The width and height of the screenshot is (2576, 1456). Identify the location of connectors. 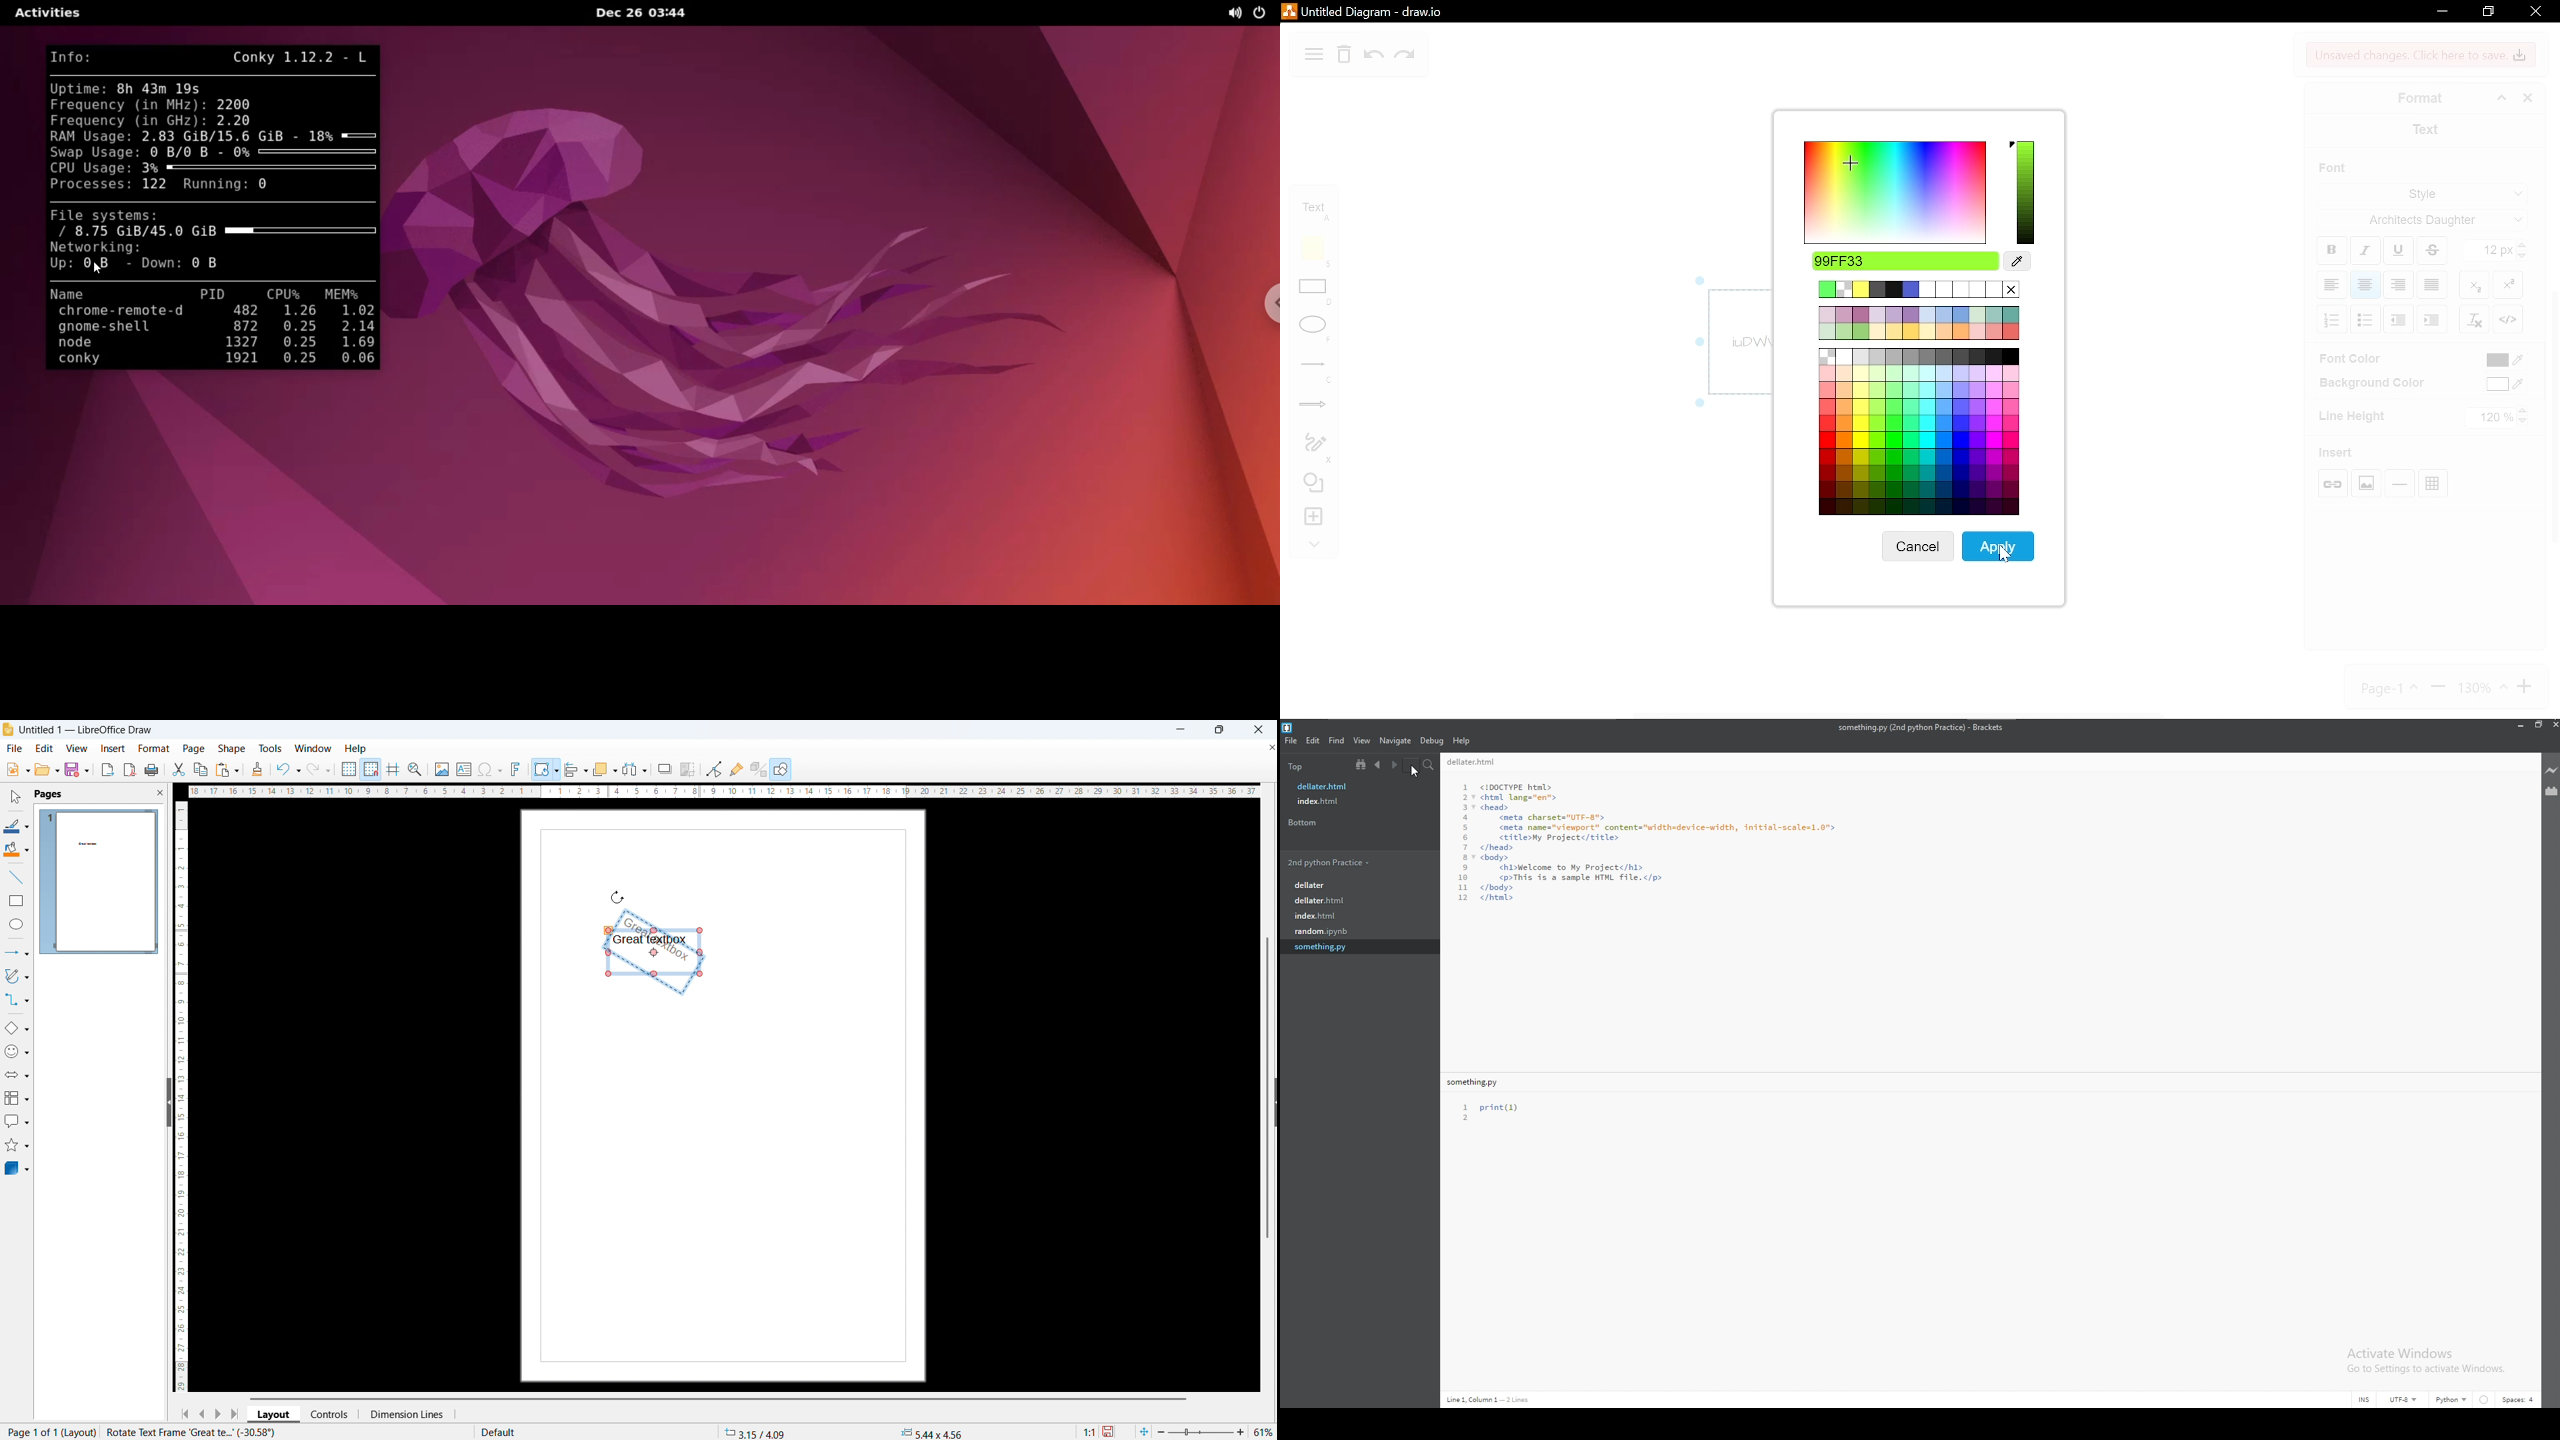
(17, 1001).